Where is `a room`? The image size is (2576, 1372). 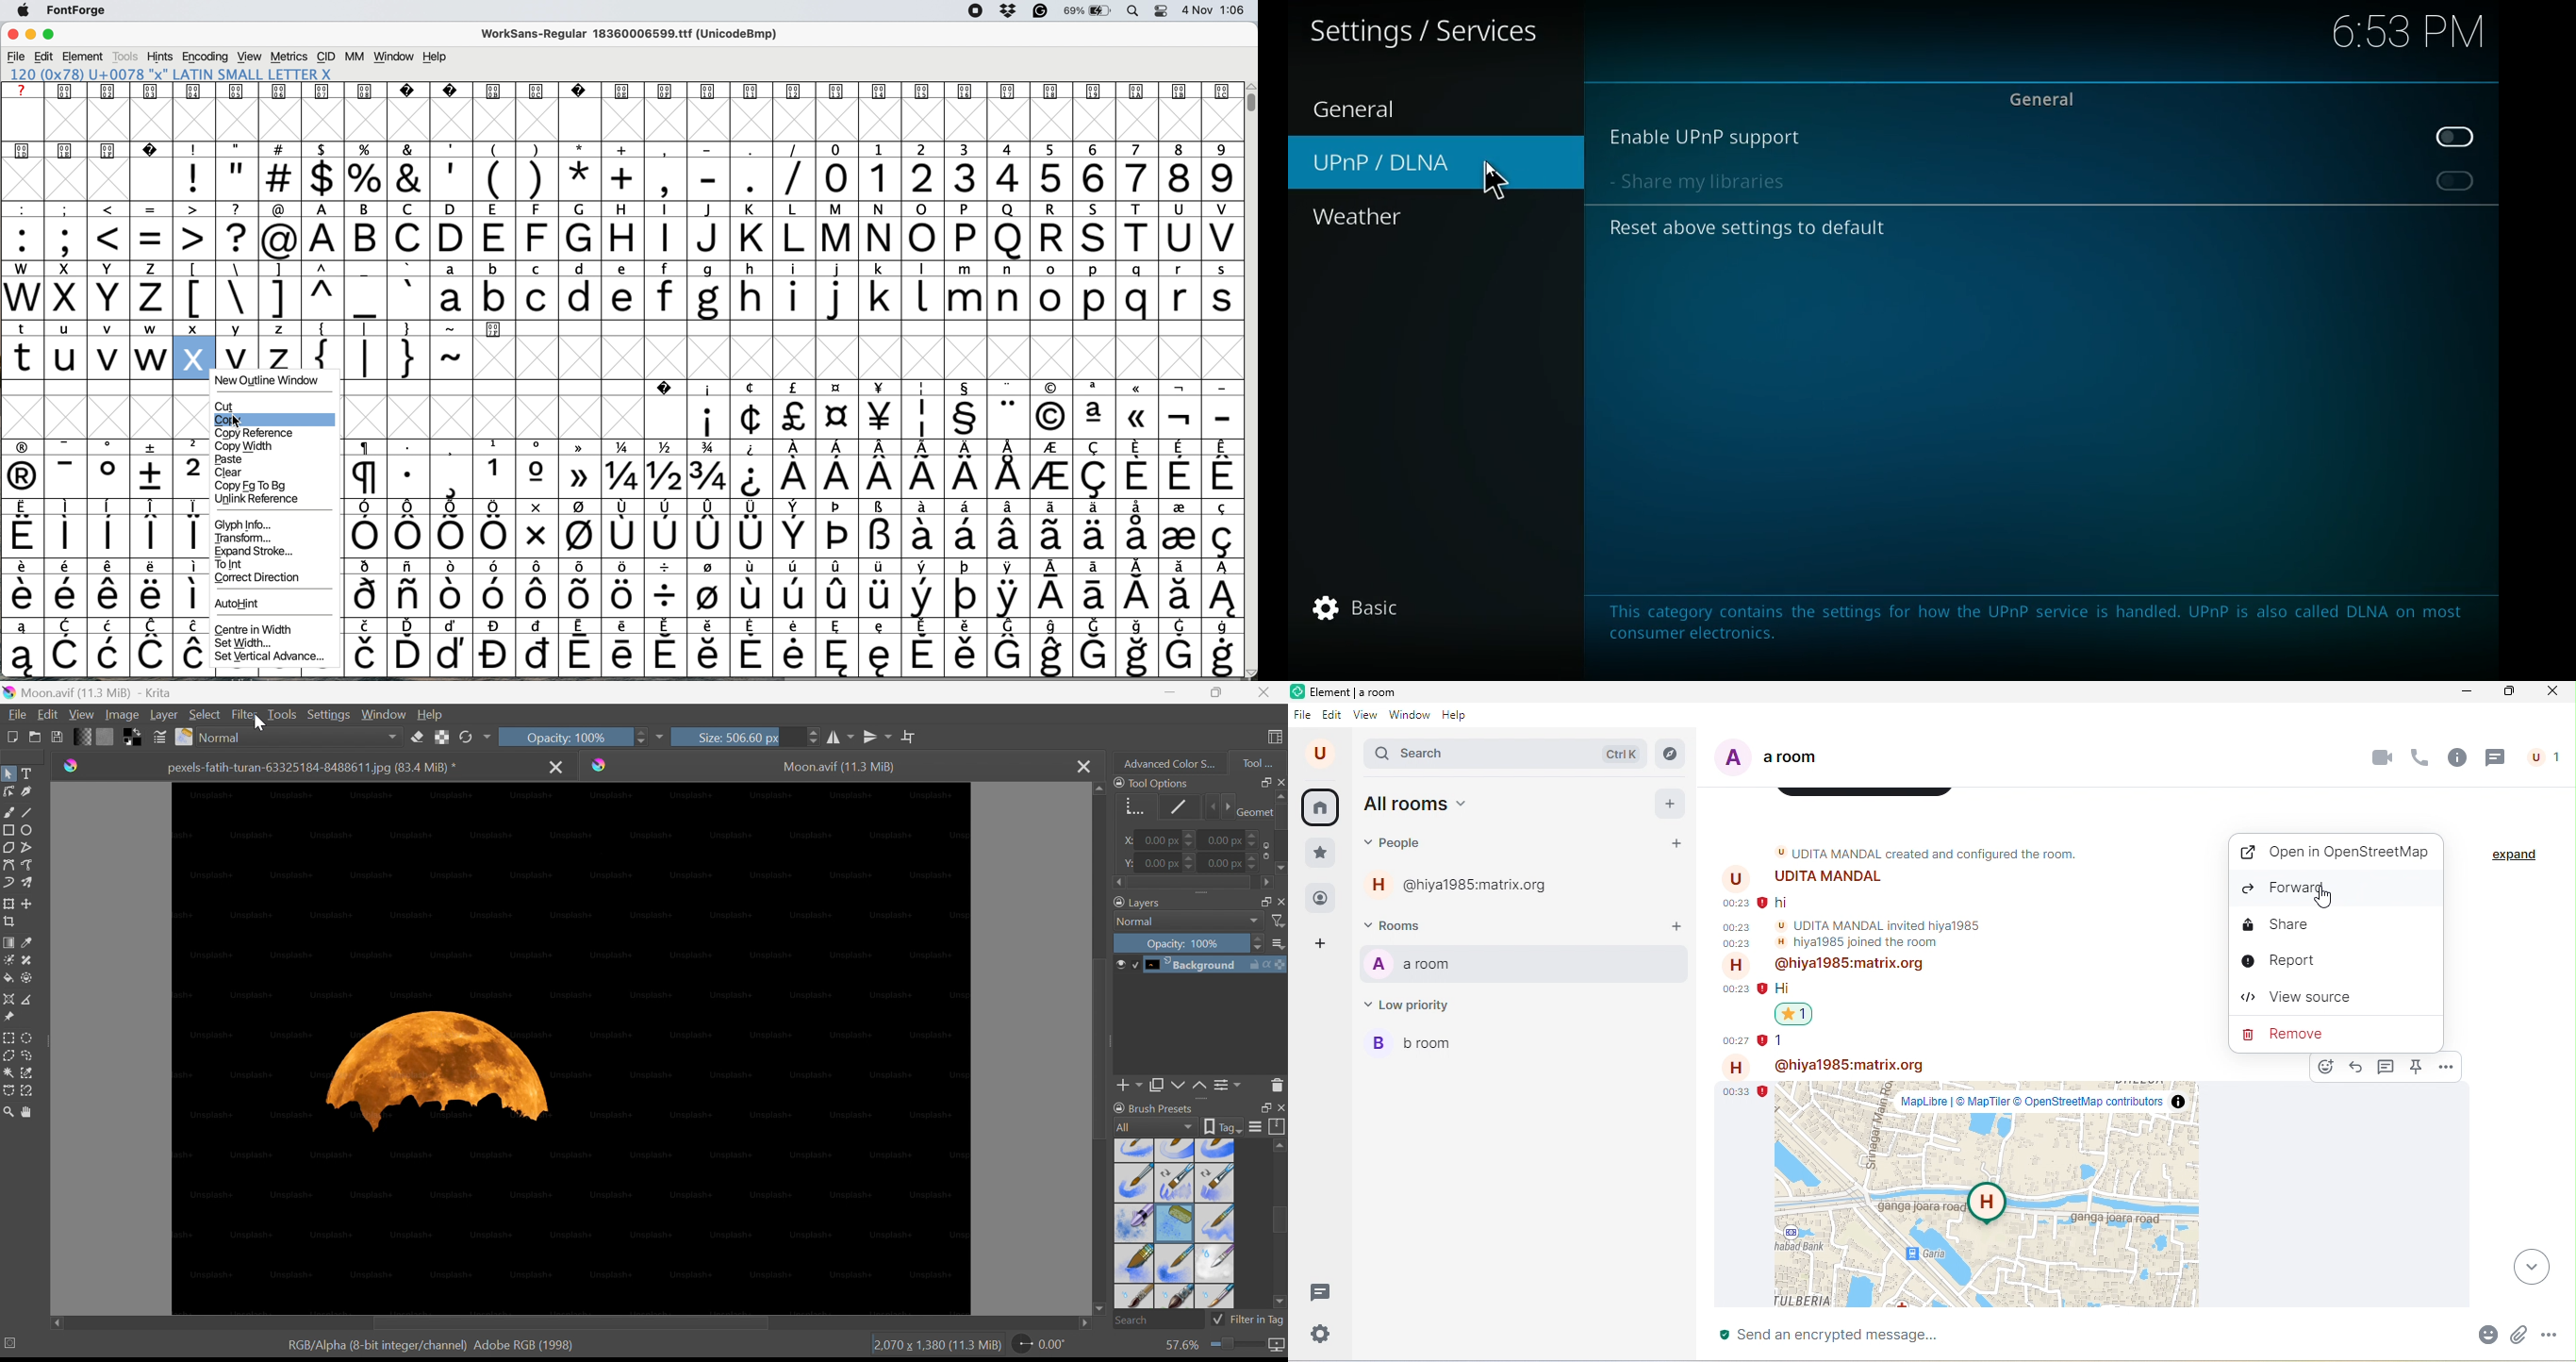 a room is located at coordinates (1411, 963).